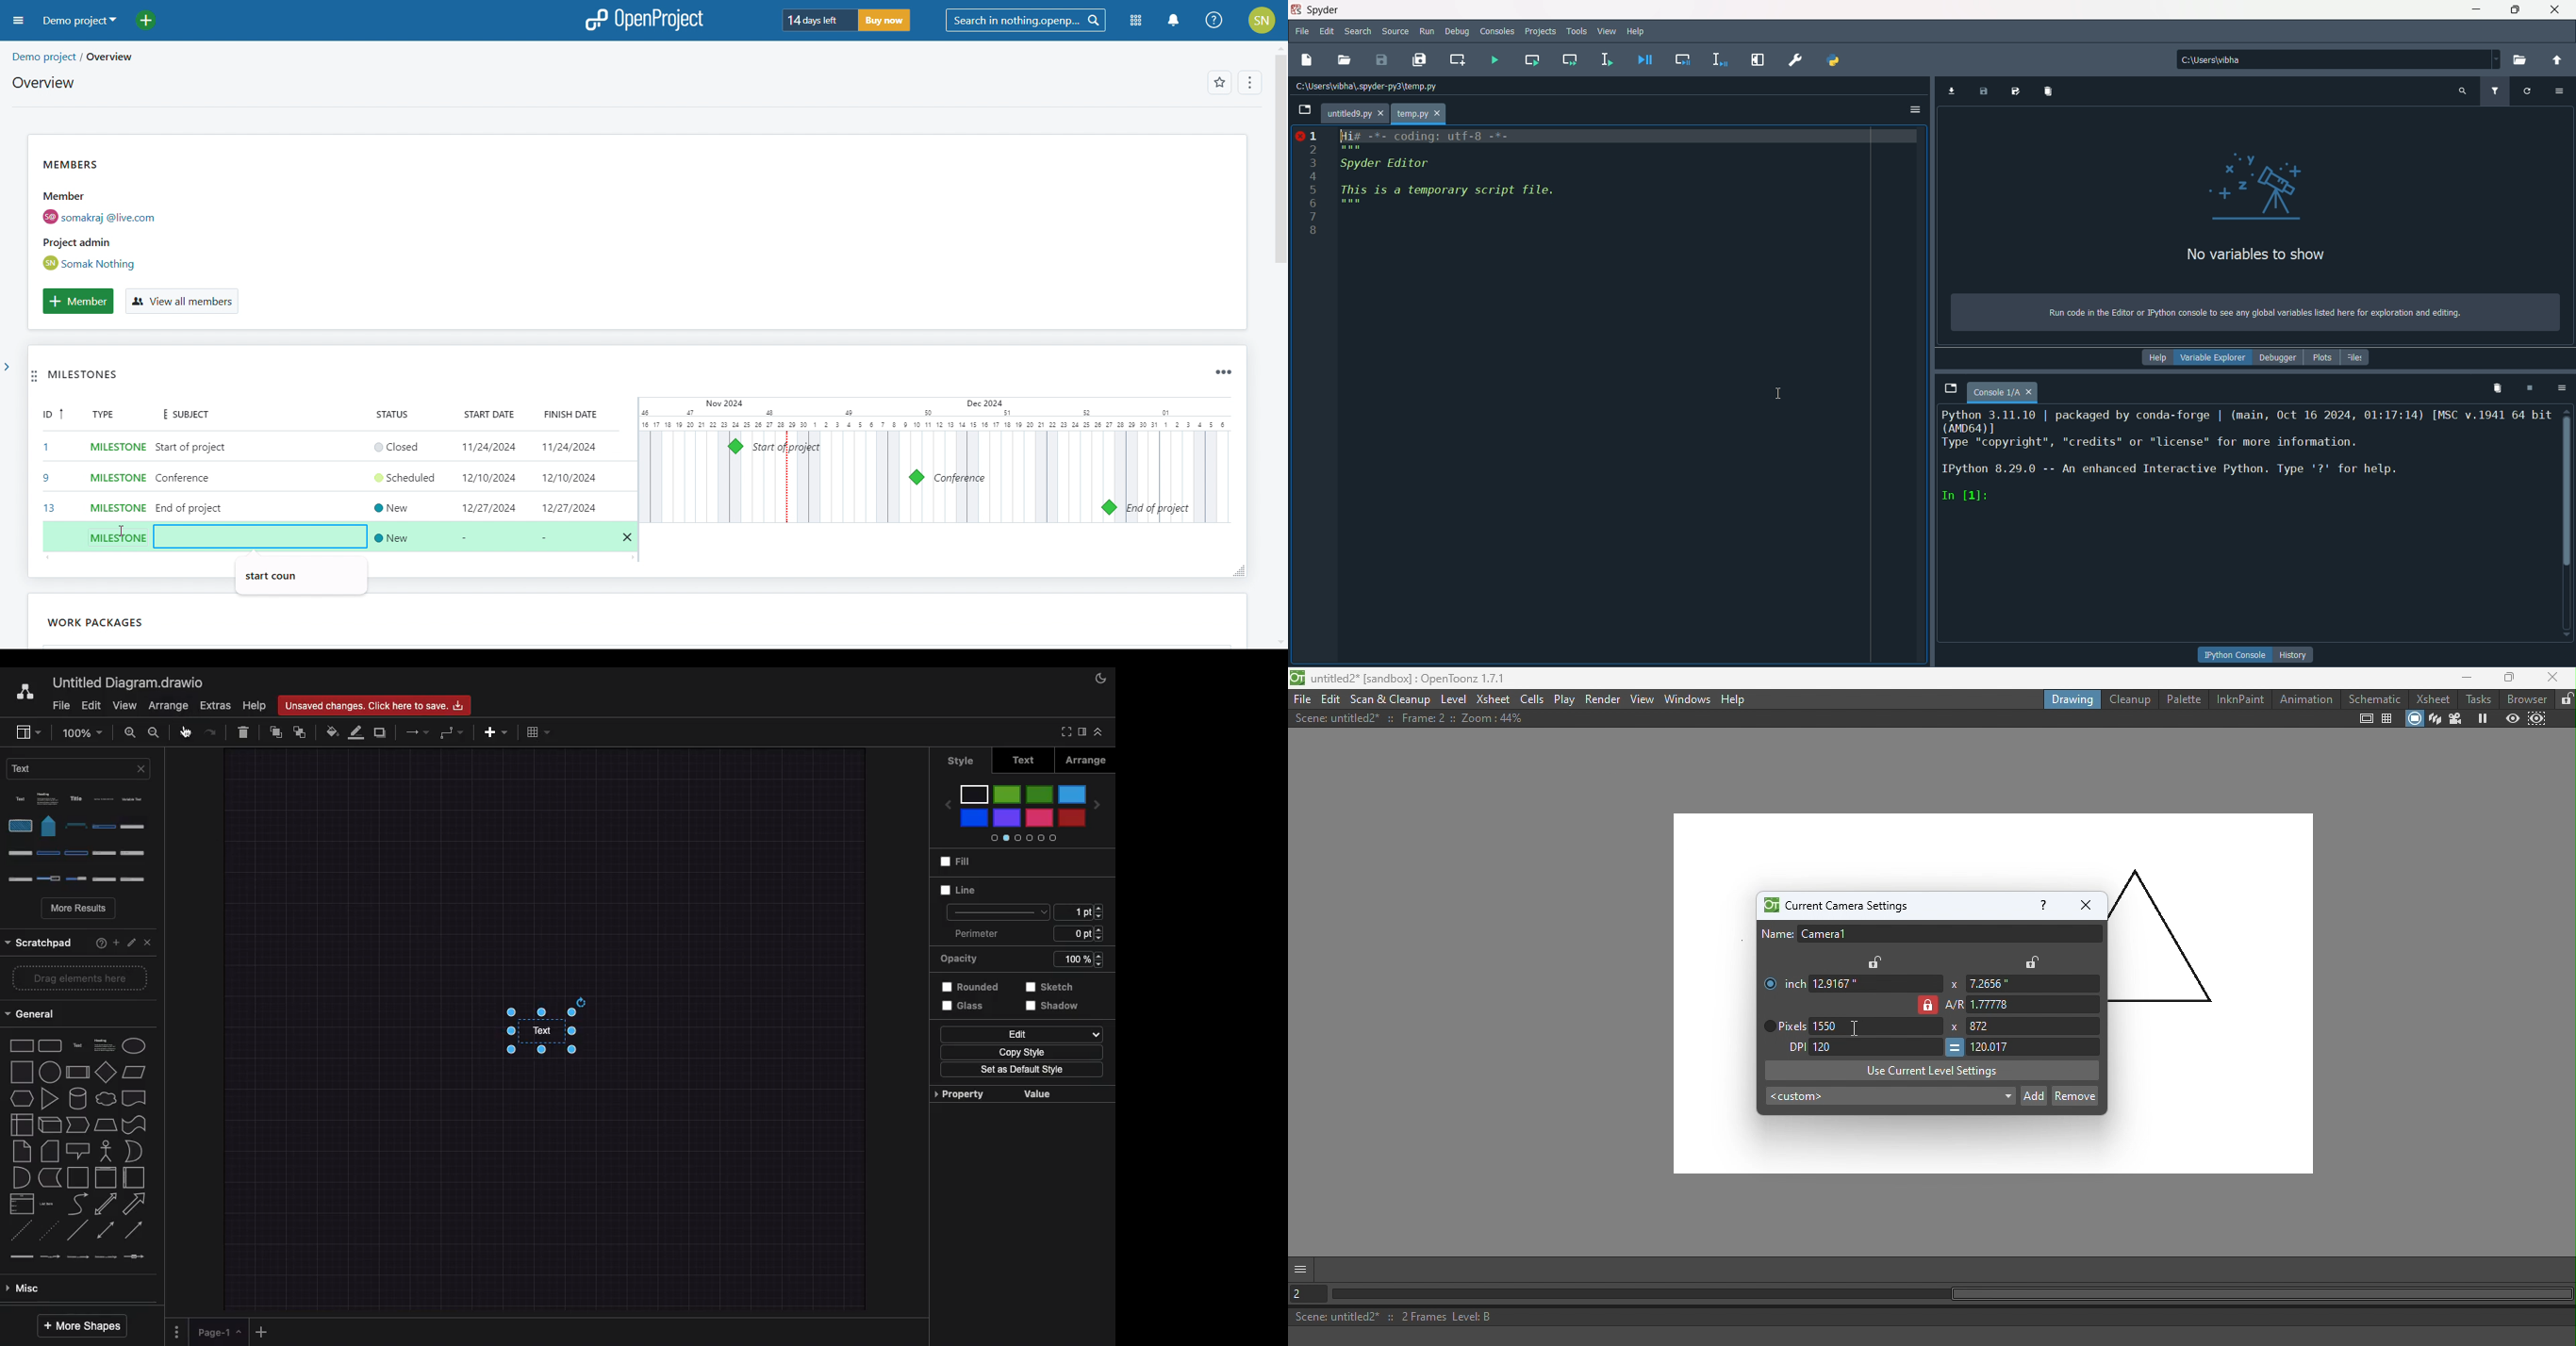 This screenshot has width=2576, height=1372. What do you see at coordinates (1460, 60) in the screenshot?
I see `create new cell` at bounding box center [1460, 60].